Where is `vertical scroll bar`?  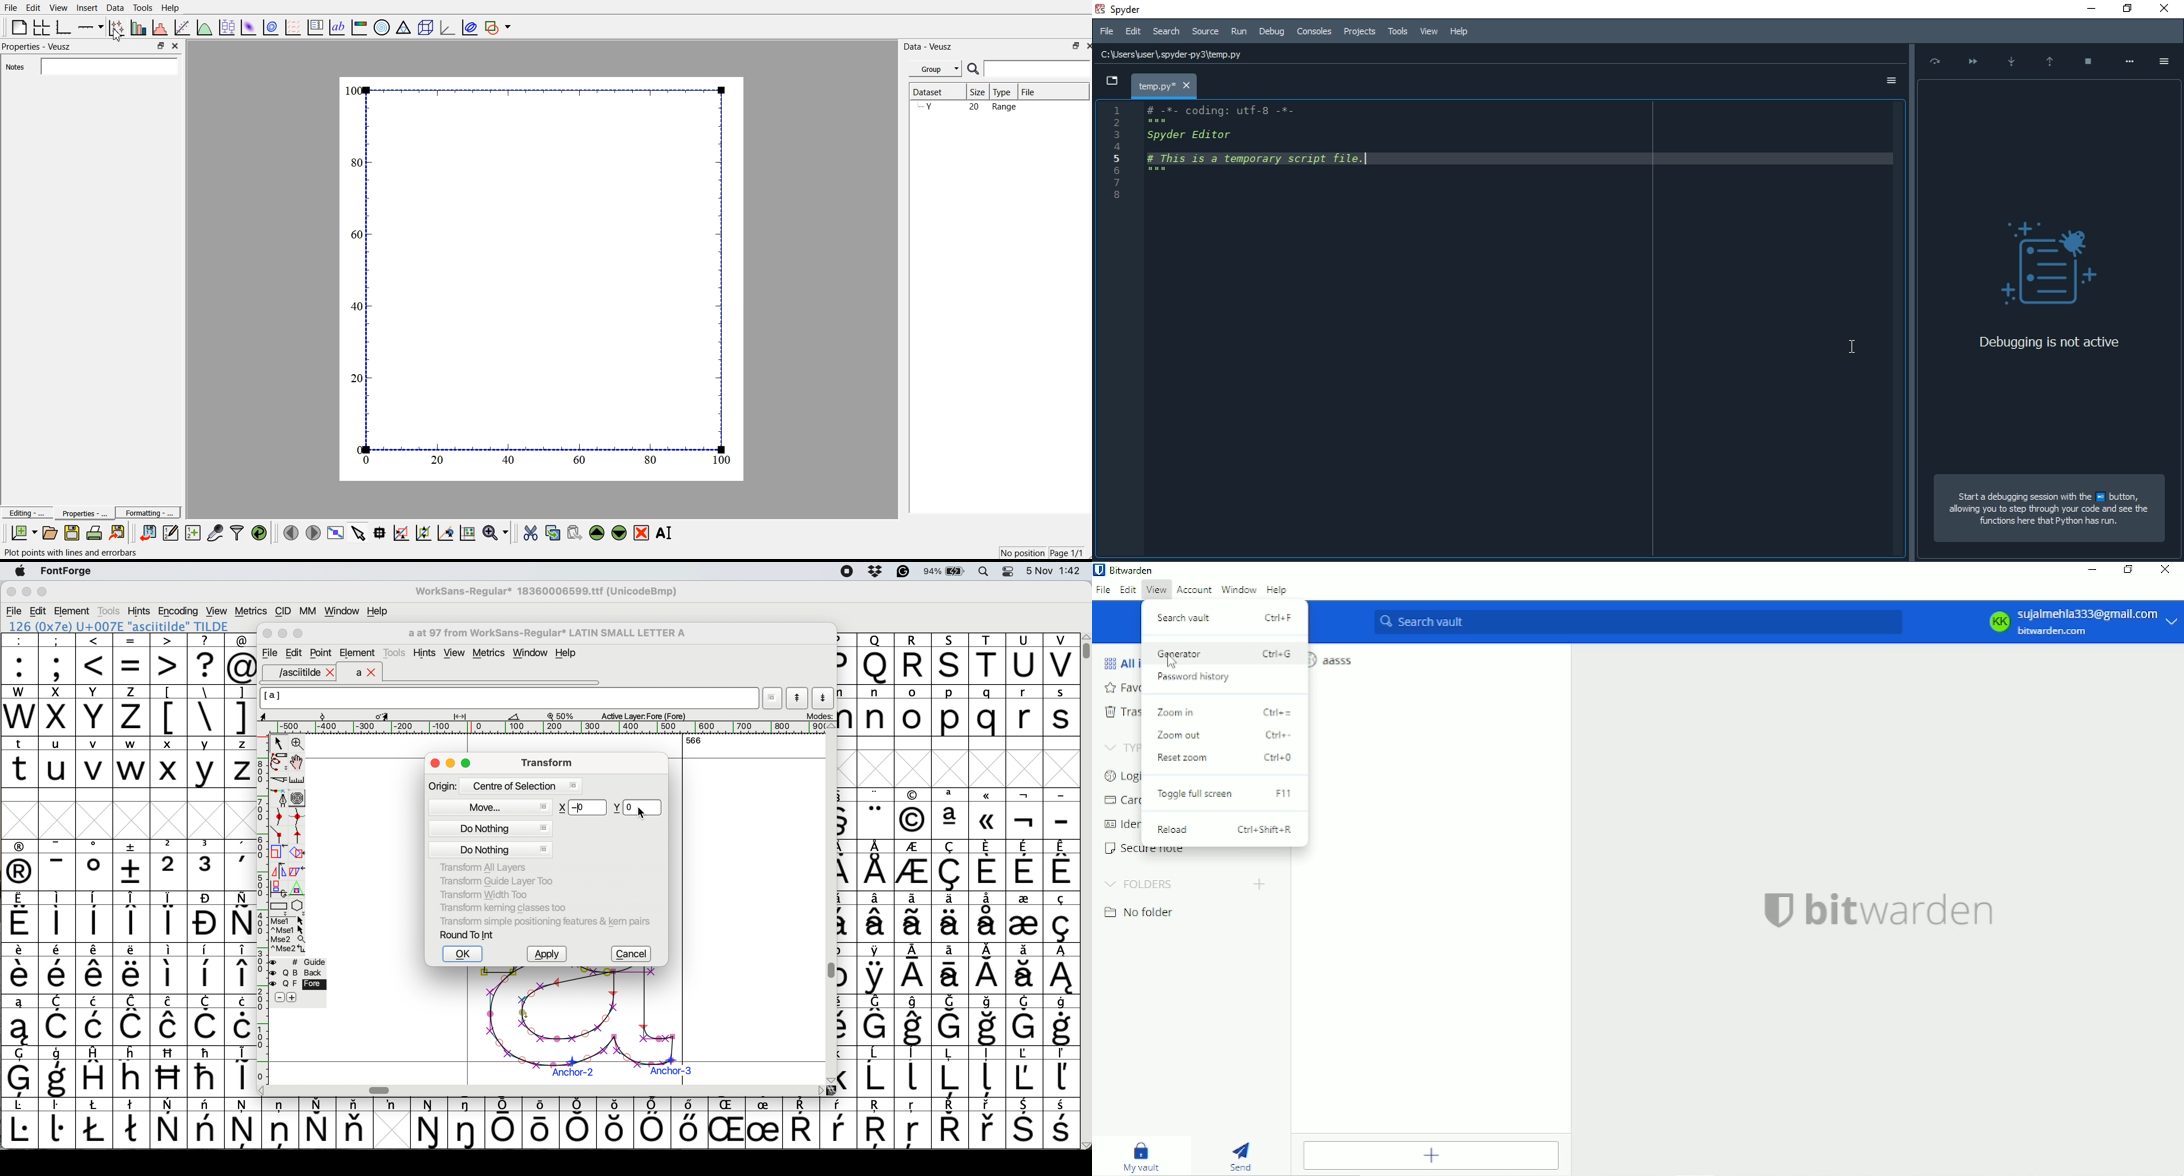
vertical scroll bar is located at coordinates (1084, 647).